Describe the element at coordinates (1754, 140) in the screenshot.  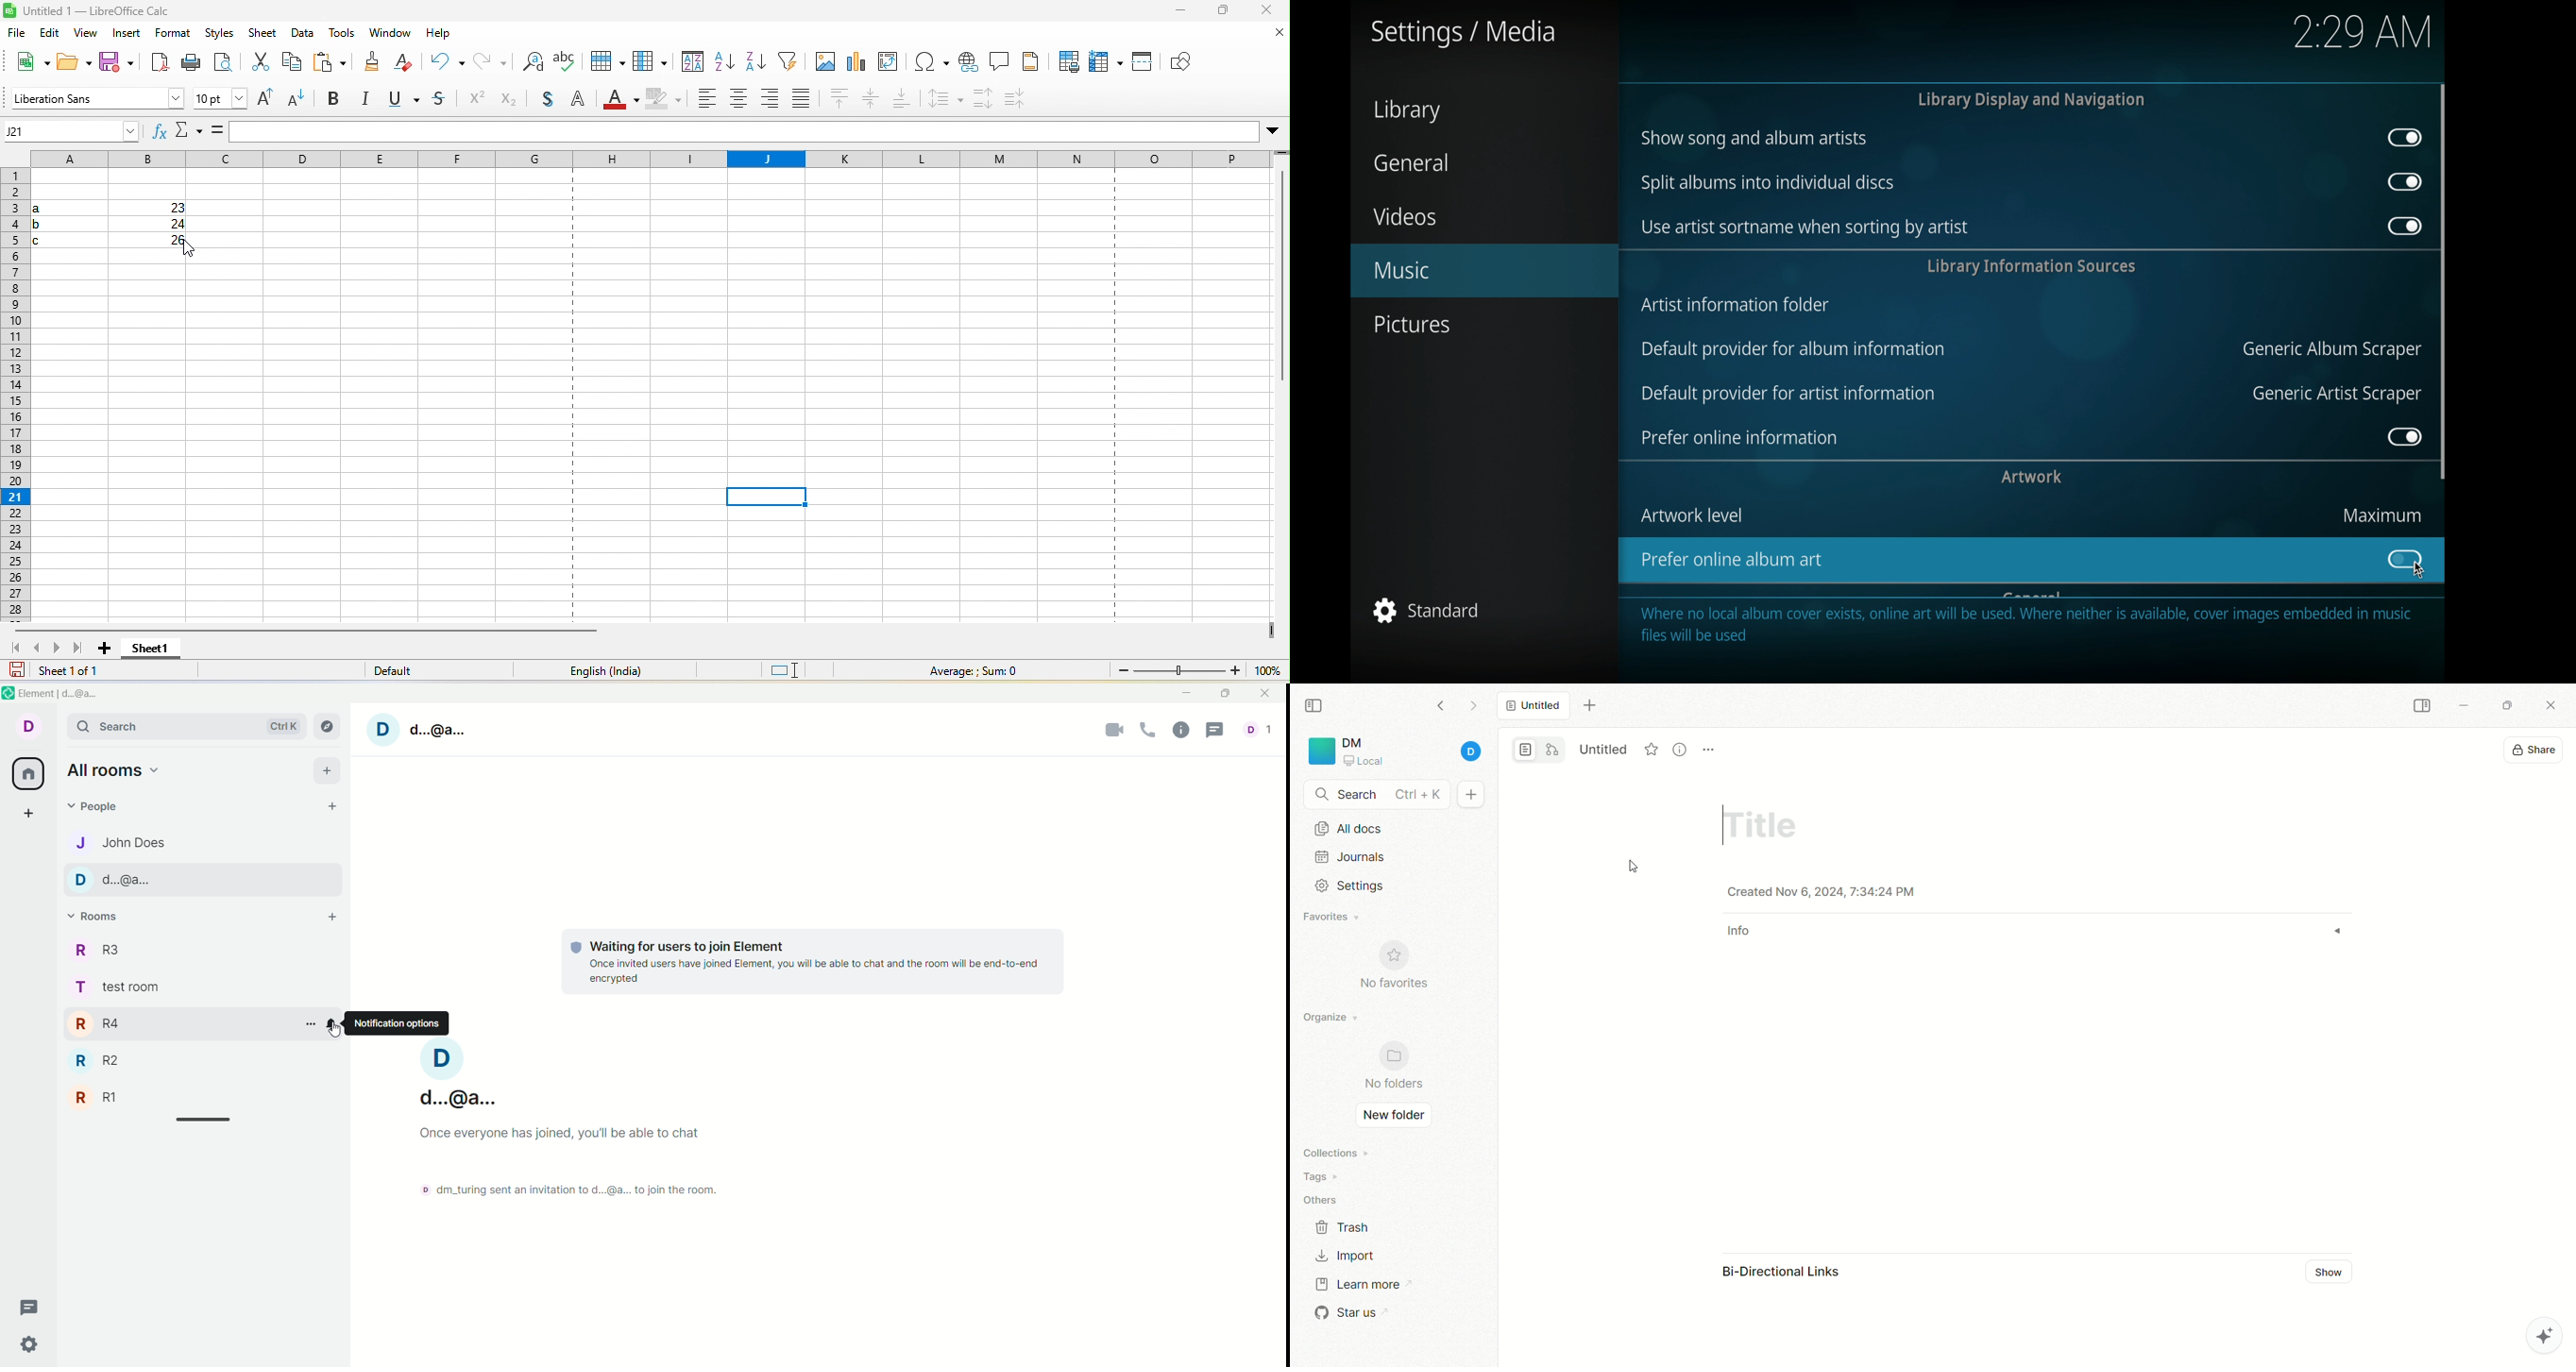
I see `show song and album artists` at that location.